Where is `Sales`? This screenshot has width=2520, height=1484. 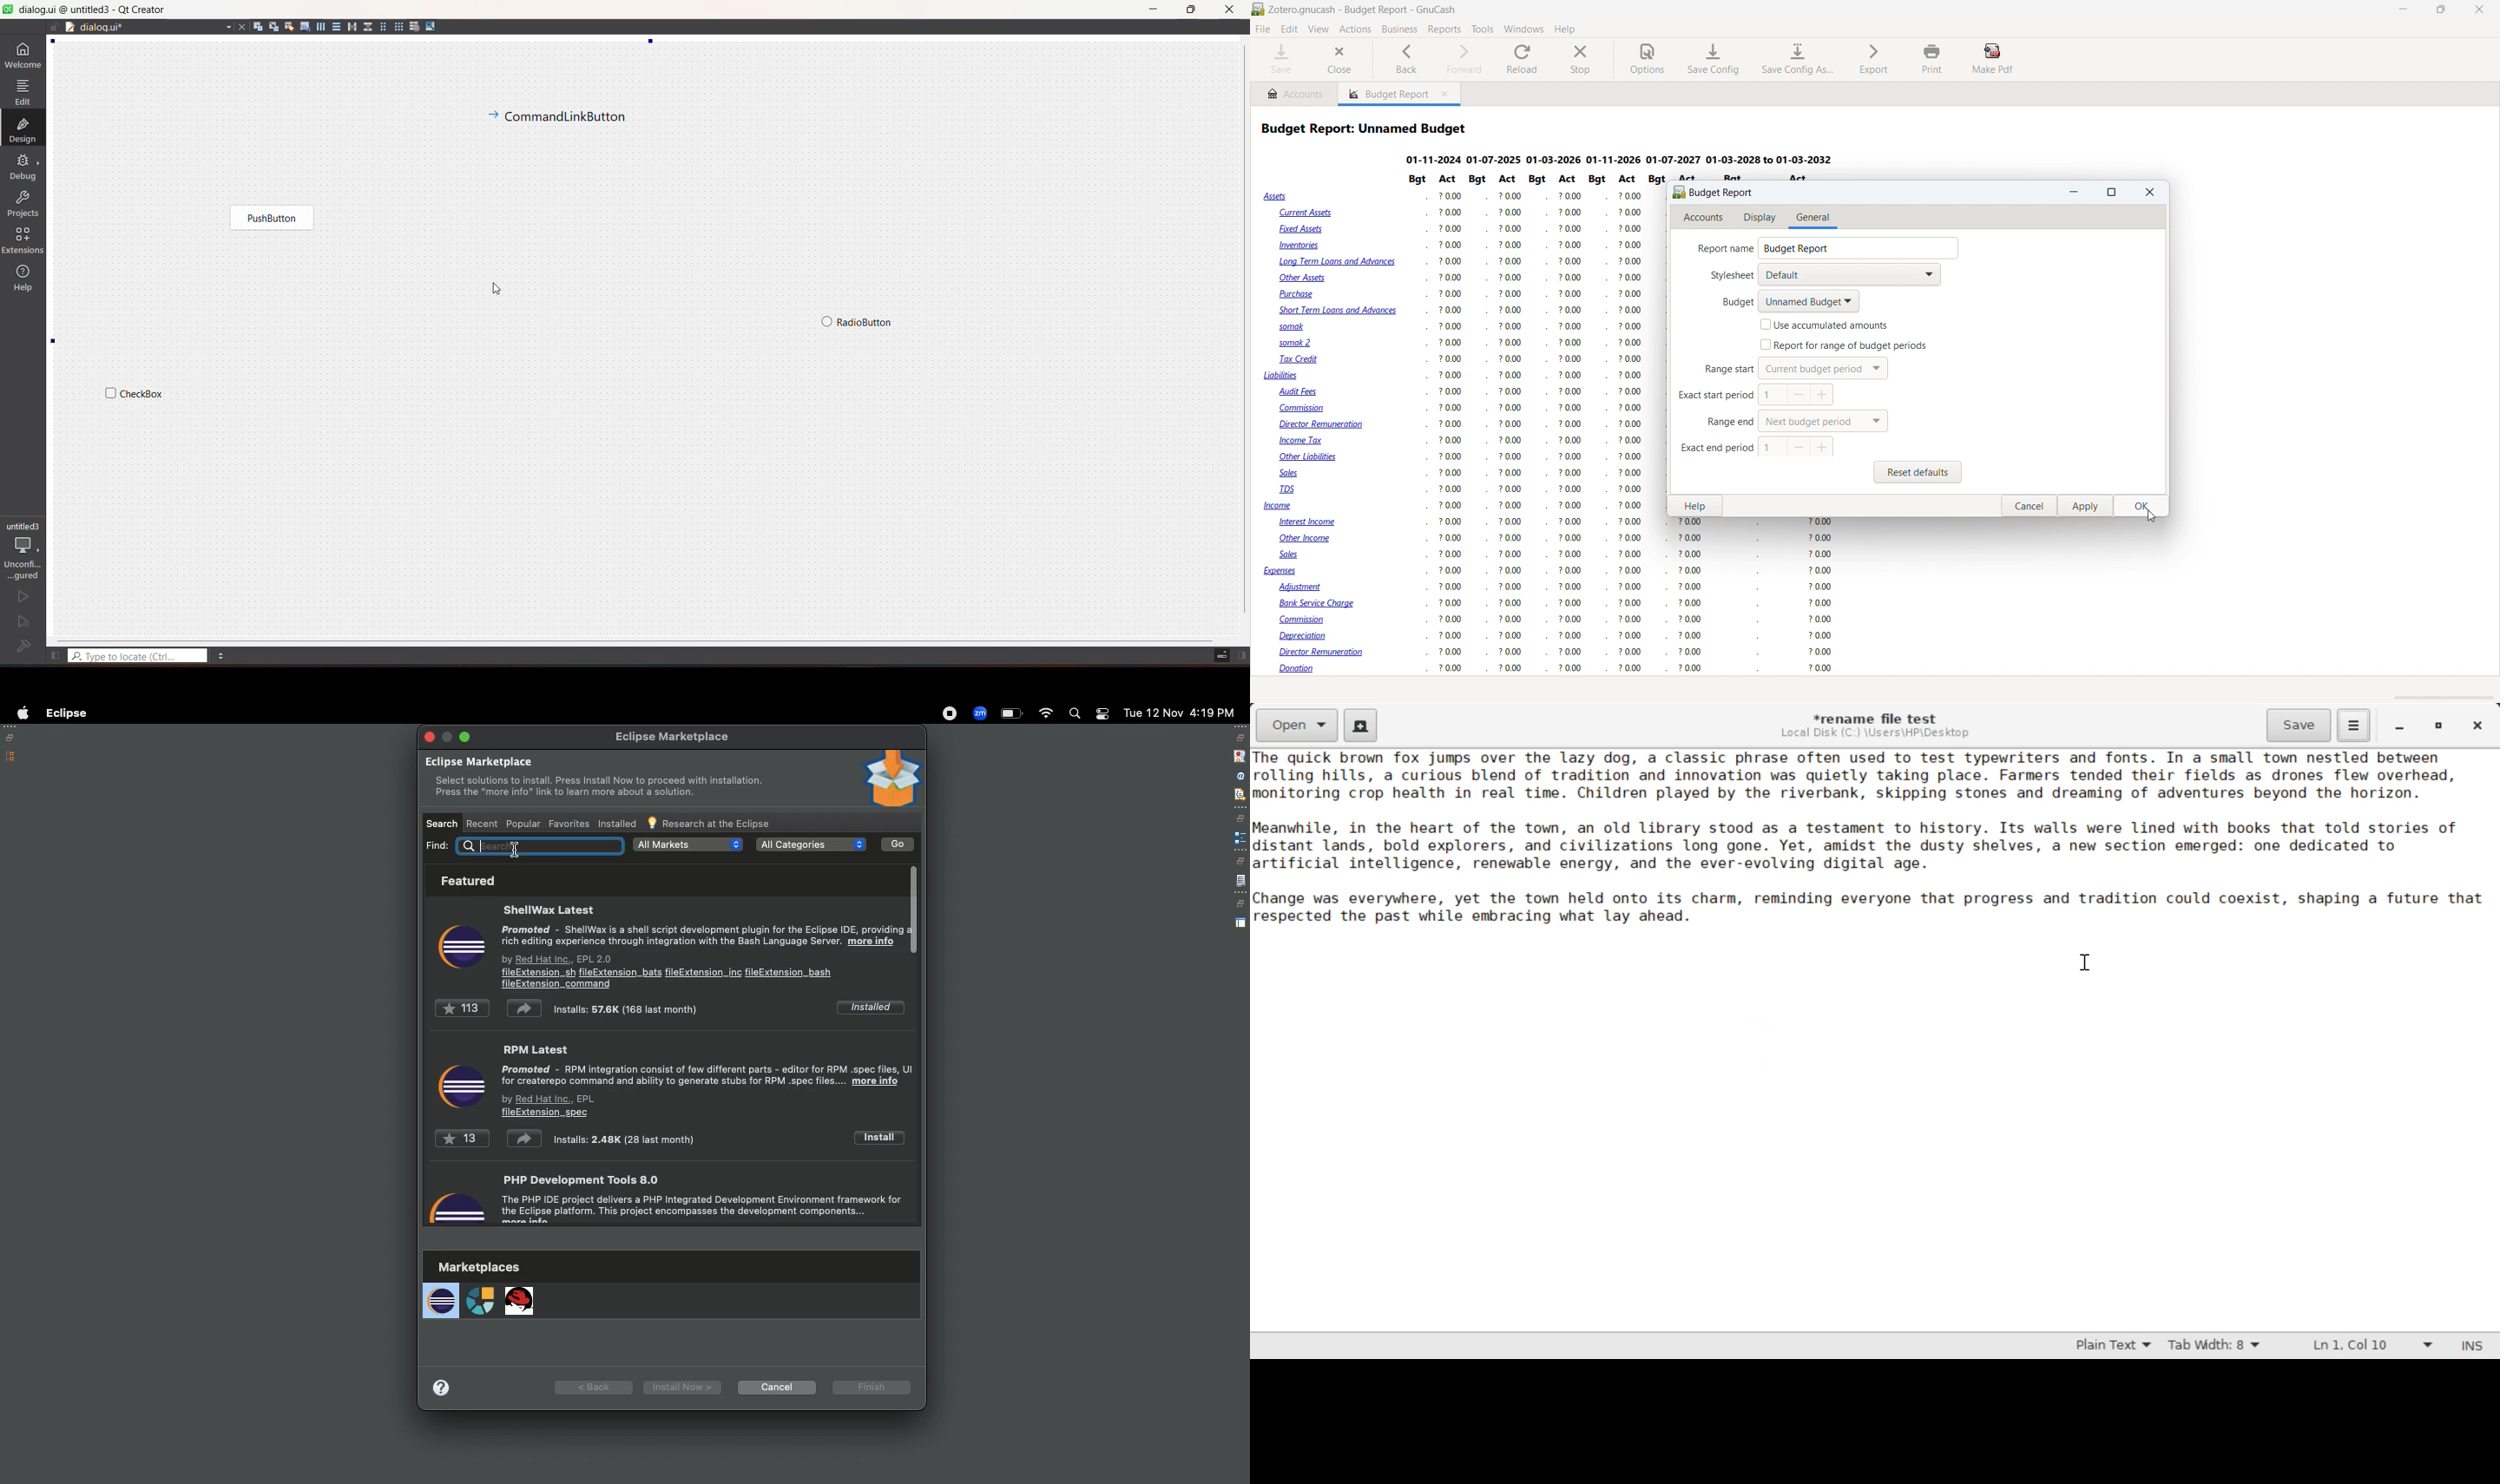
Sales is located at coordinates (1291, 555).